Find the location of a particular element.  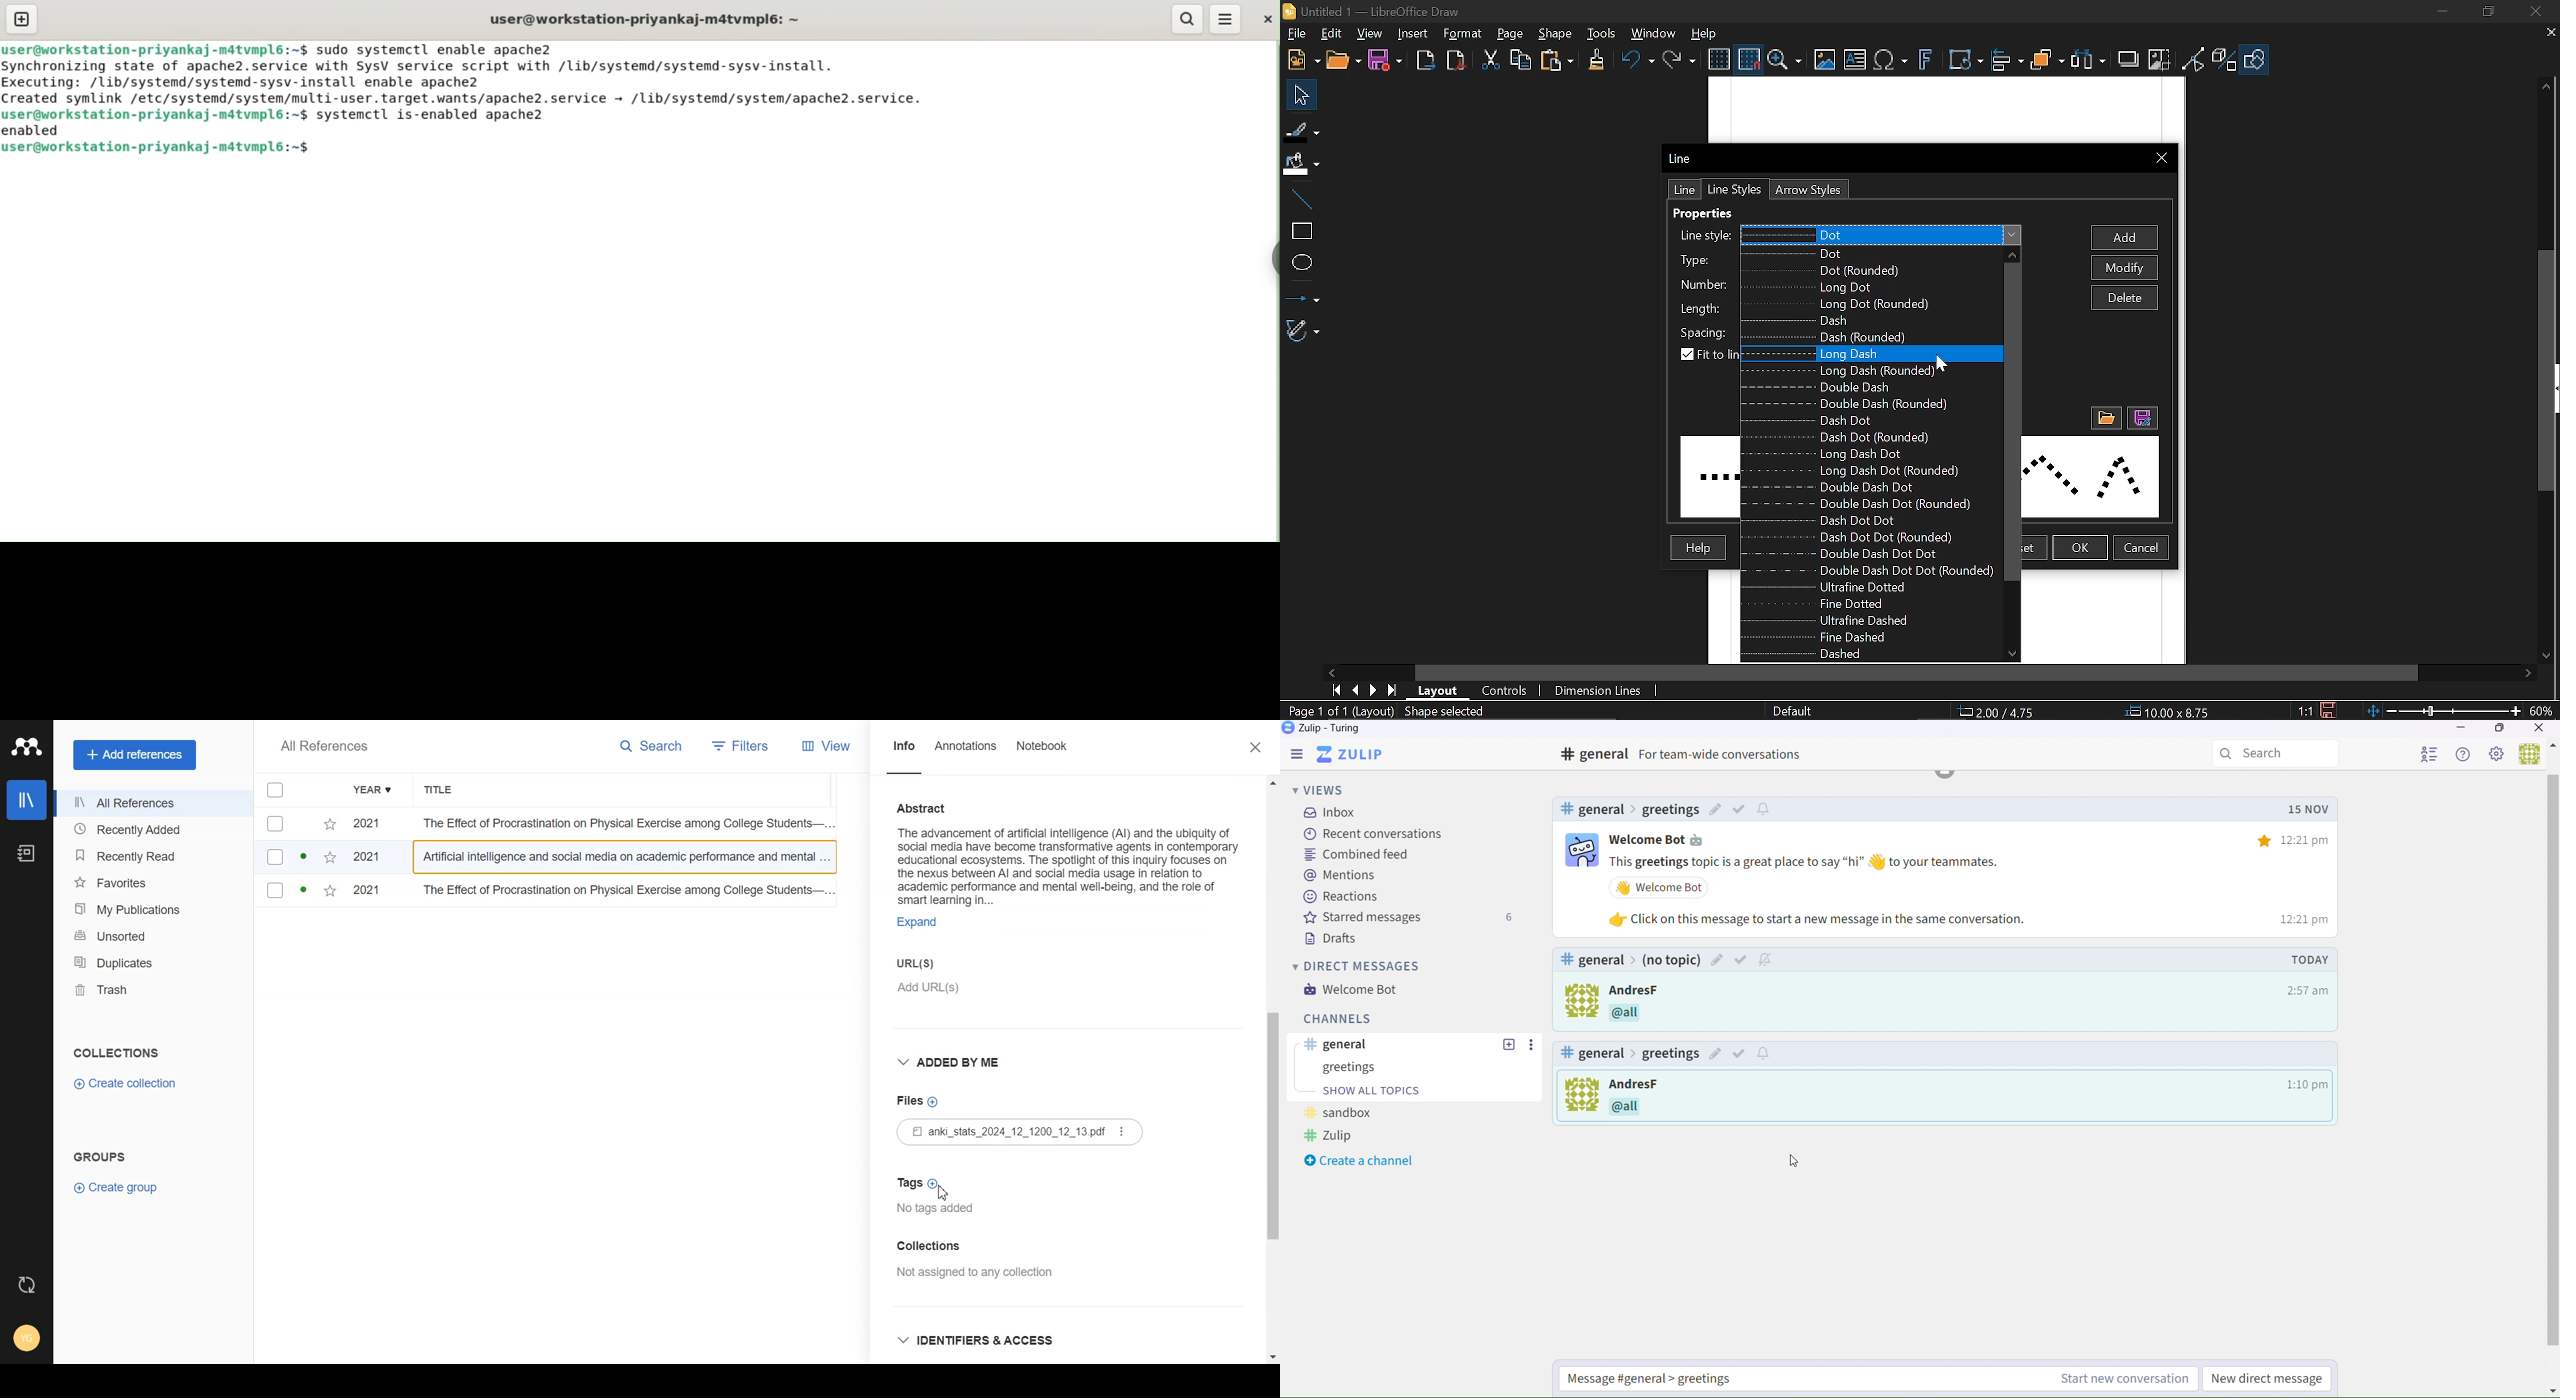

 is located at coordinates (1636, 991).